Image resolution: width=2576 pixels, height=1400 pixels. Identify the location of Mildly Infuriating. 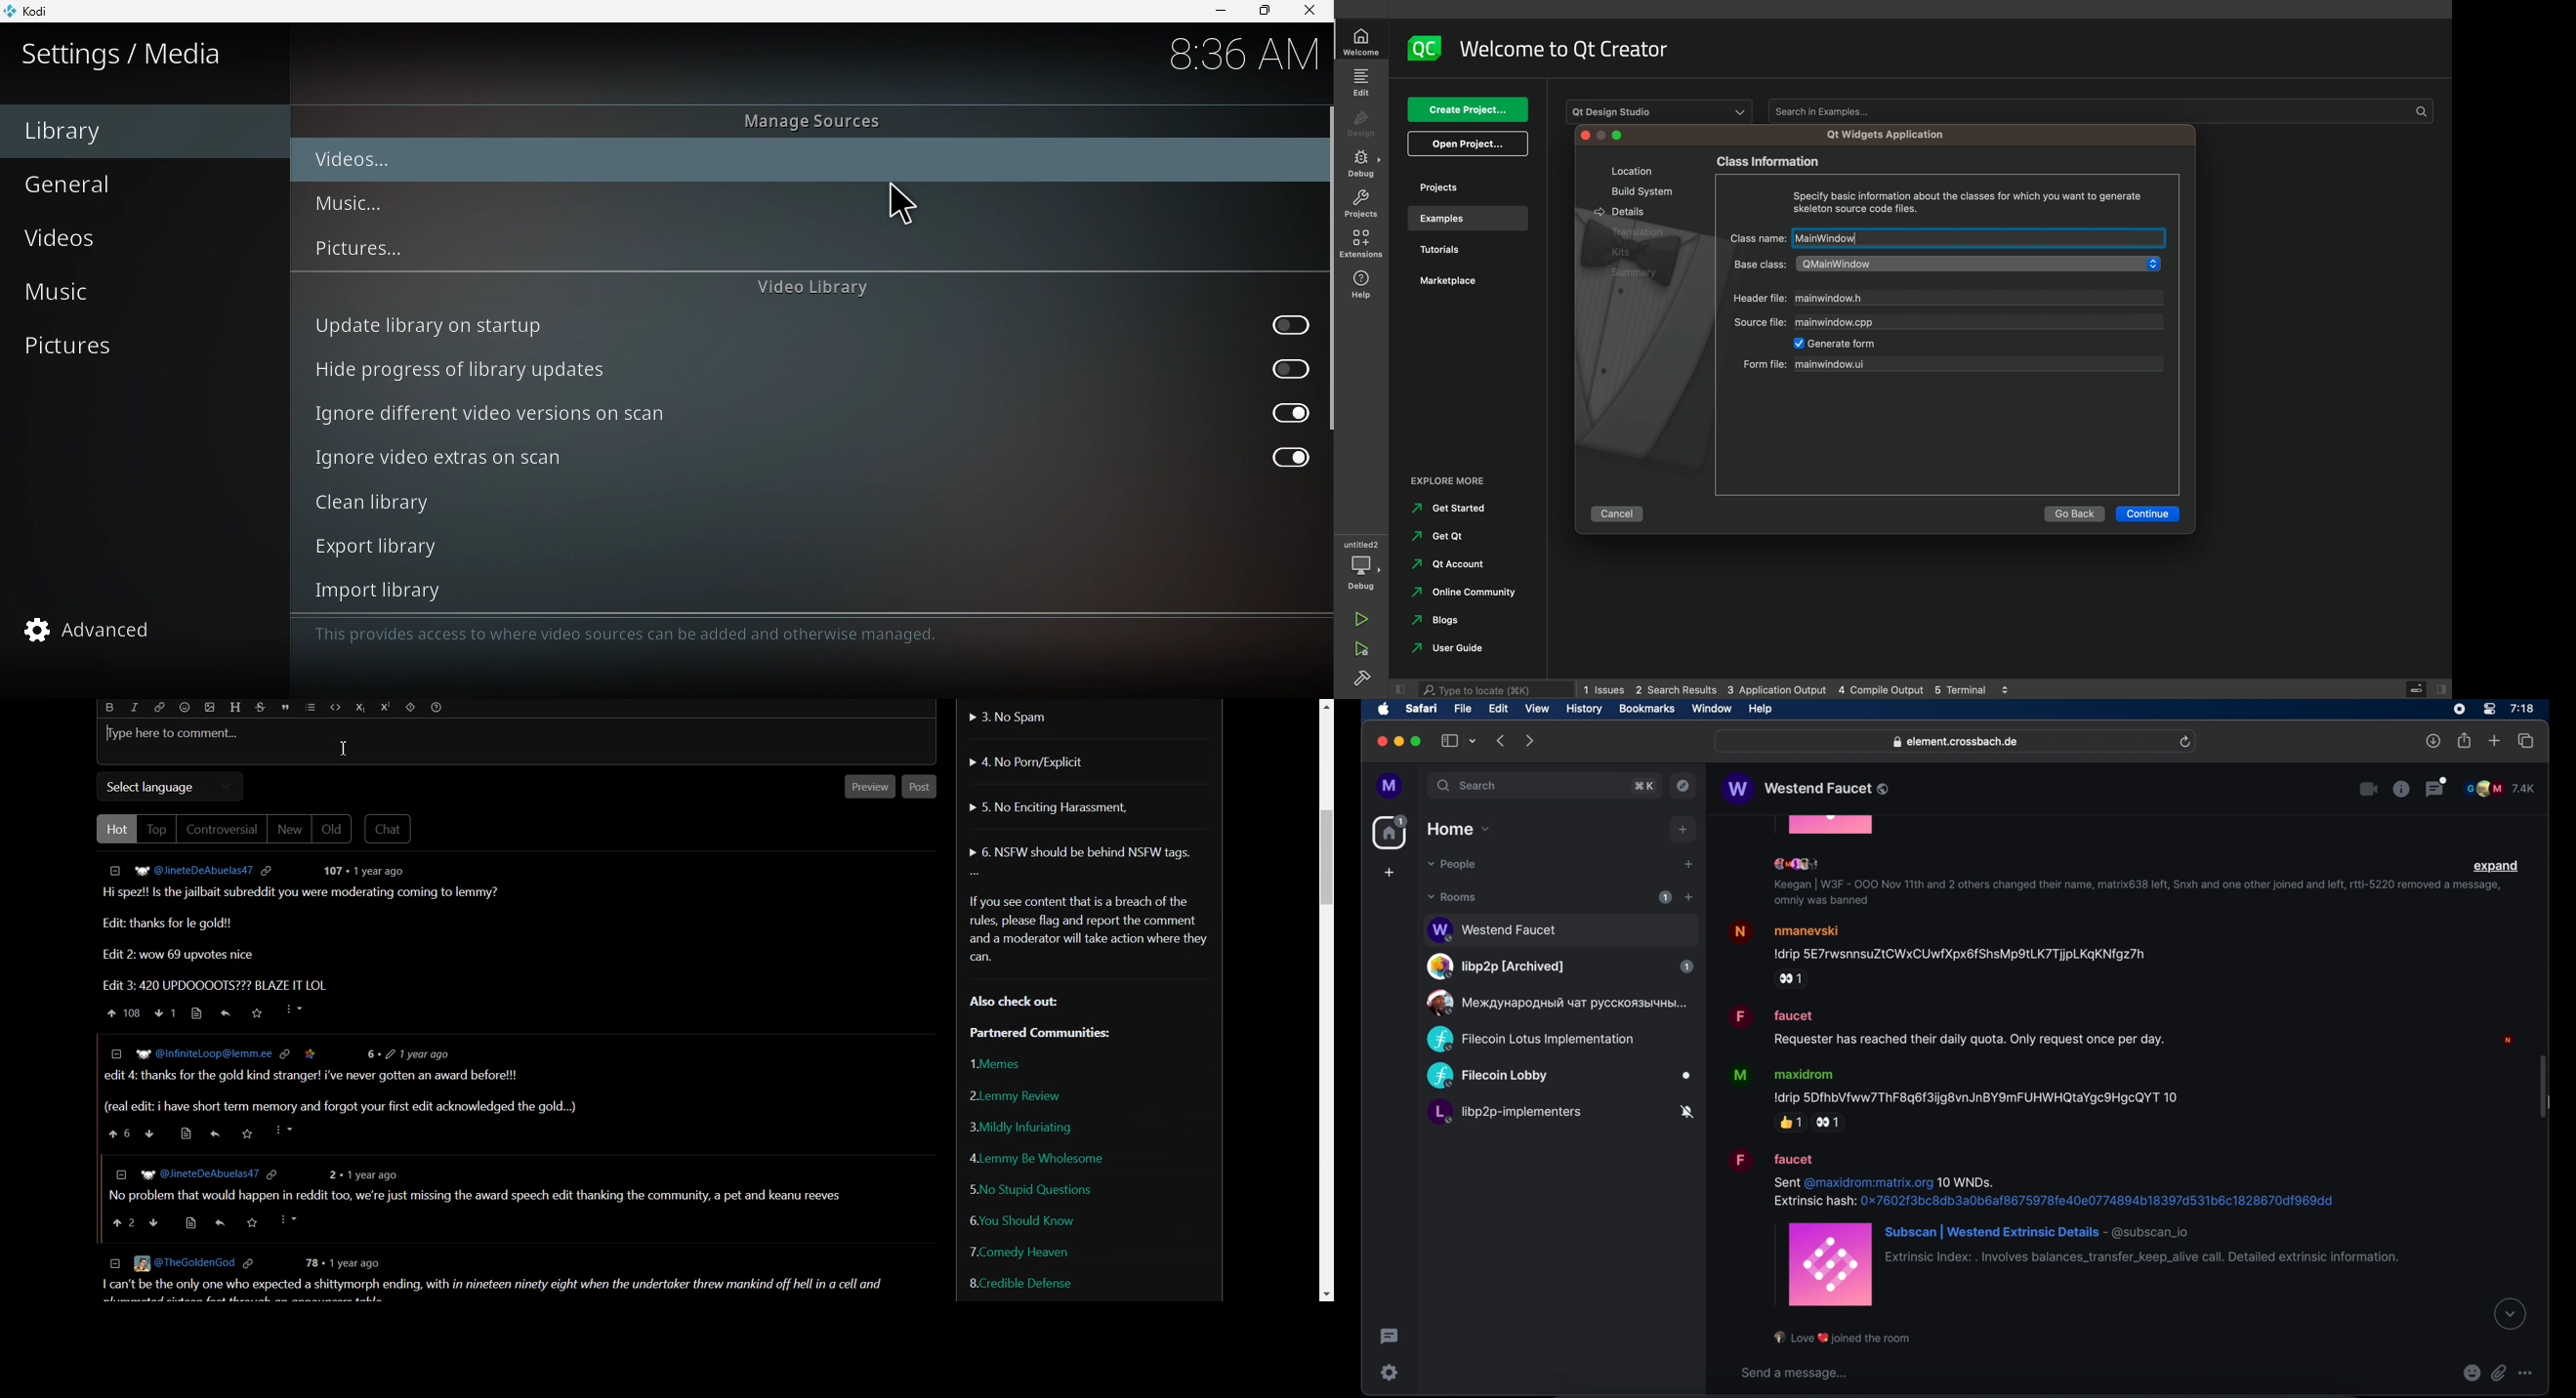
(1020, 1128).